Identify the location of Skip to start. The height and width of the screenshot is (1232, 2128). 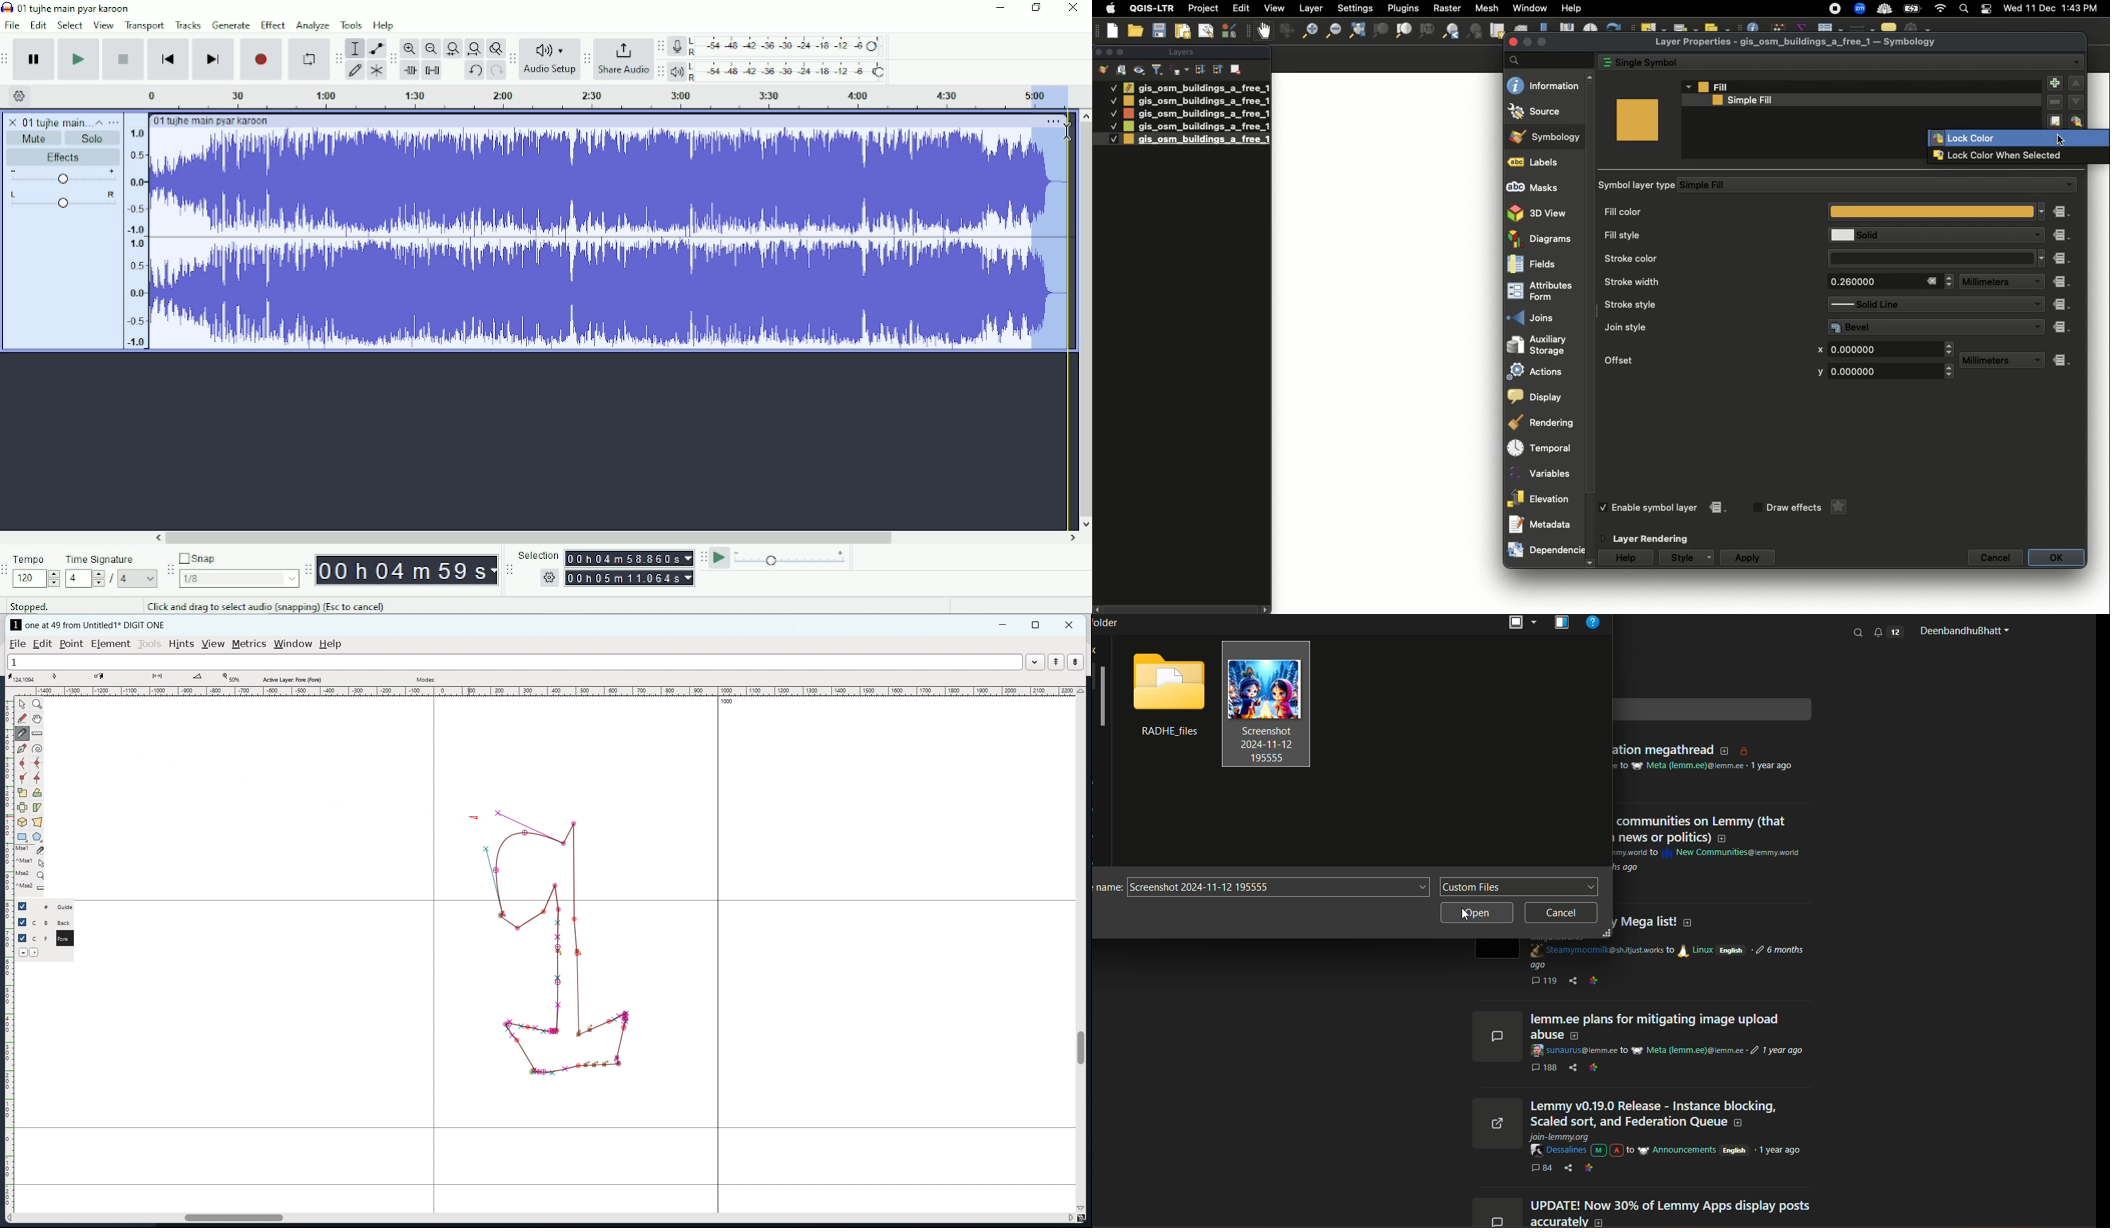
(168, 60).